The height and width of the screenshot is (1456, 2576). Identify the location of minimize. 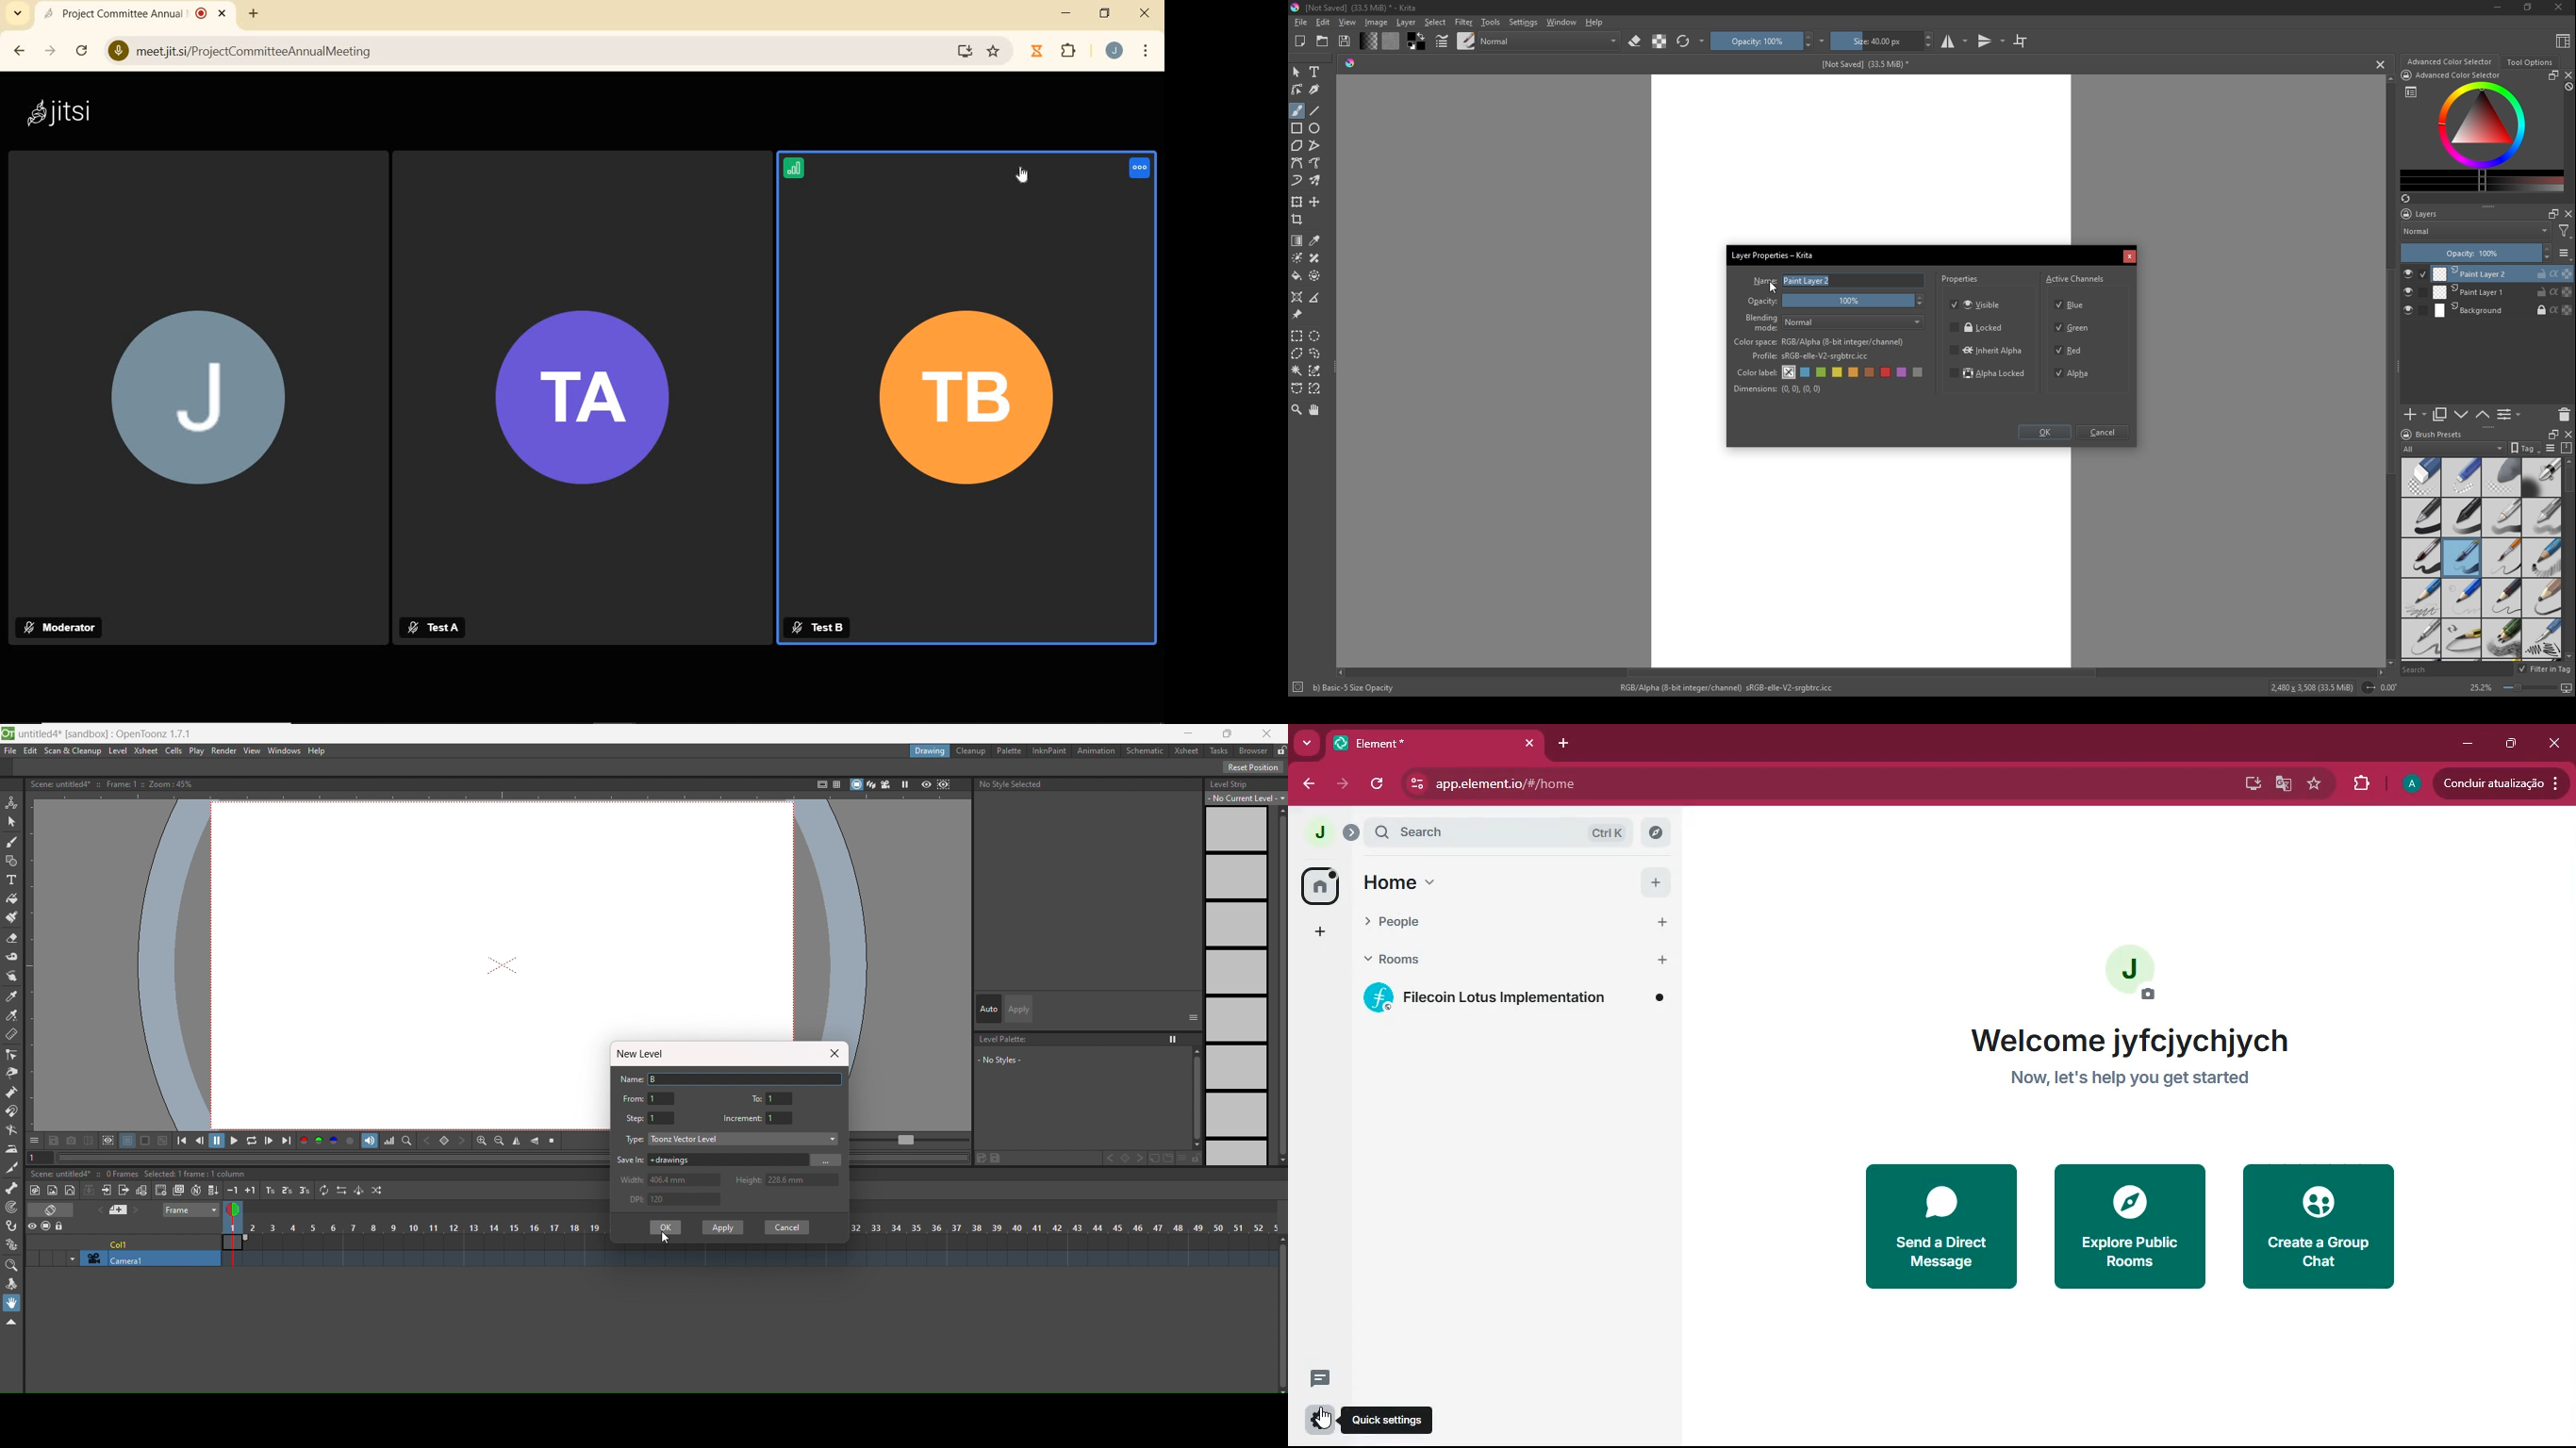
(2465, 744).